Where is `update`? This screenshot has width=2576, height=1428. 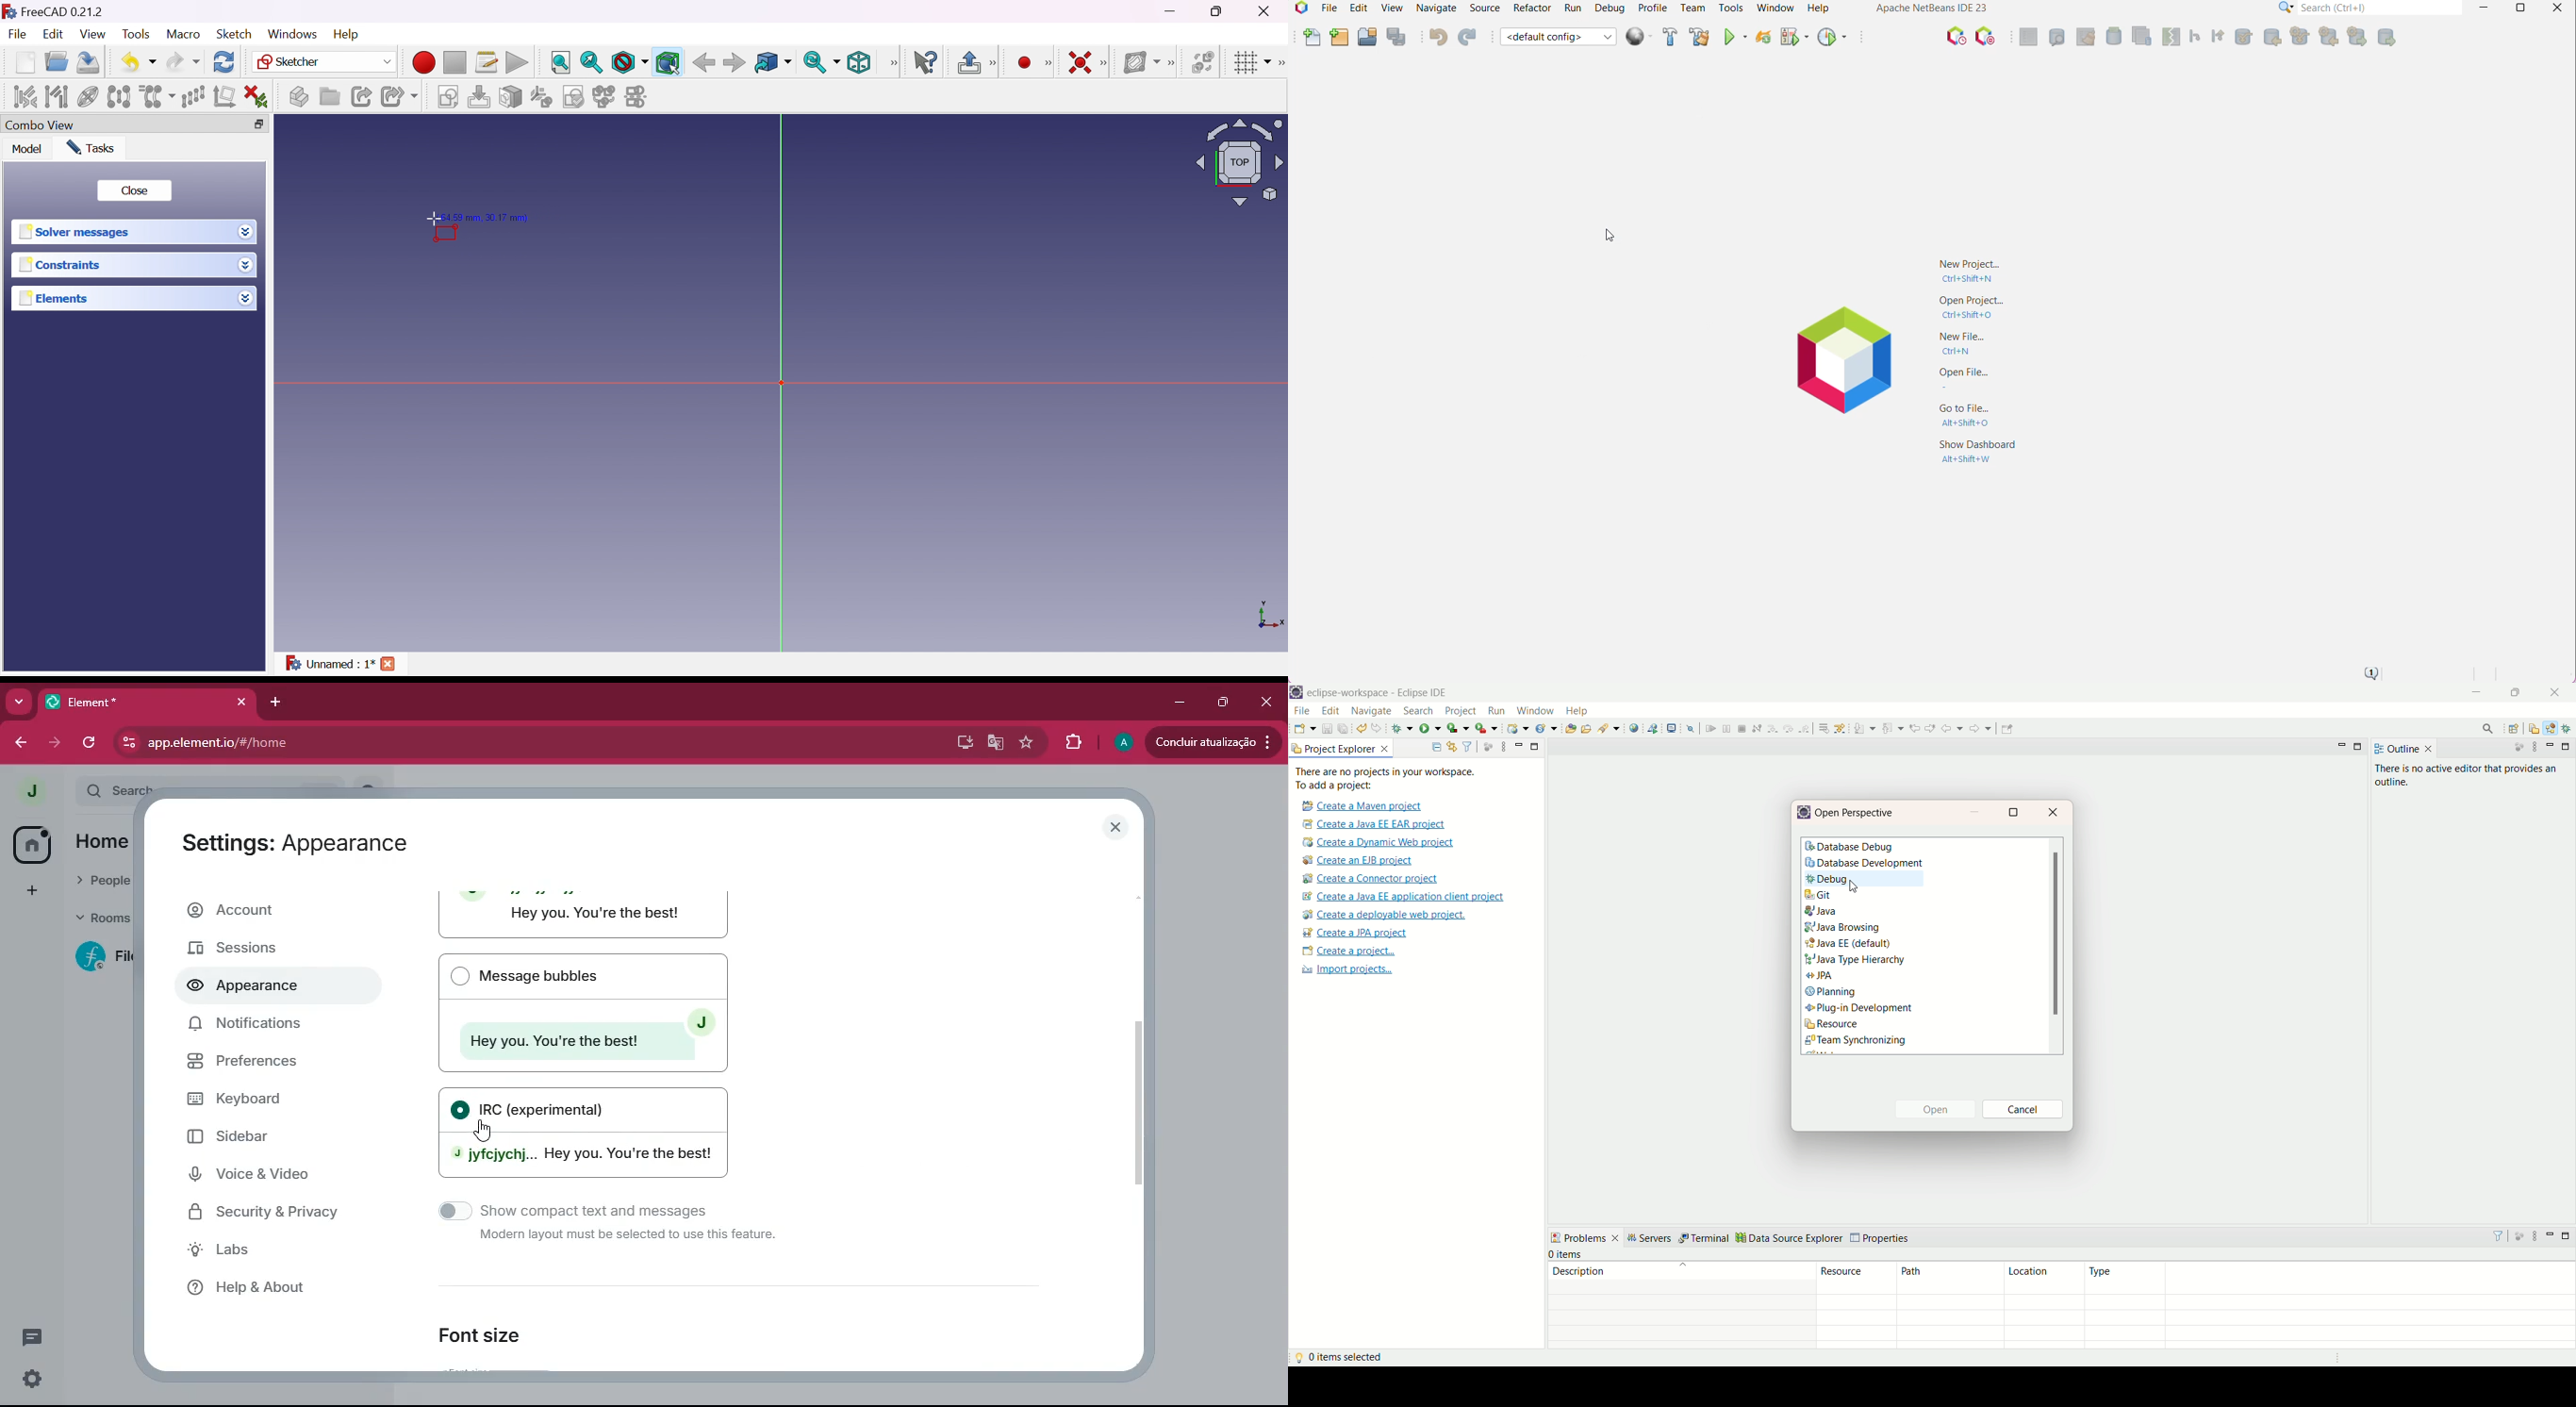 update is located at coordinates (1213, 744).